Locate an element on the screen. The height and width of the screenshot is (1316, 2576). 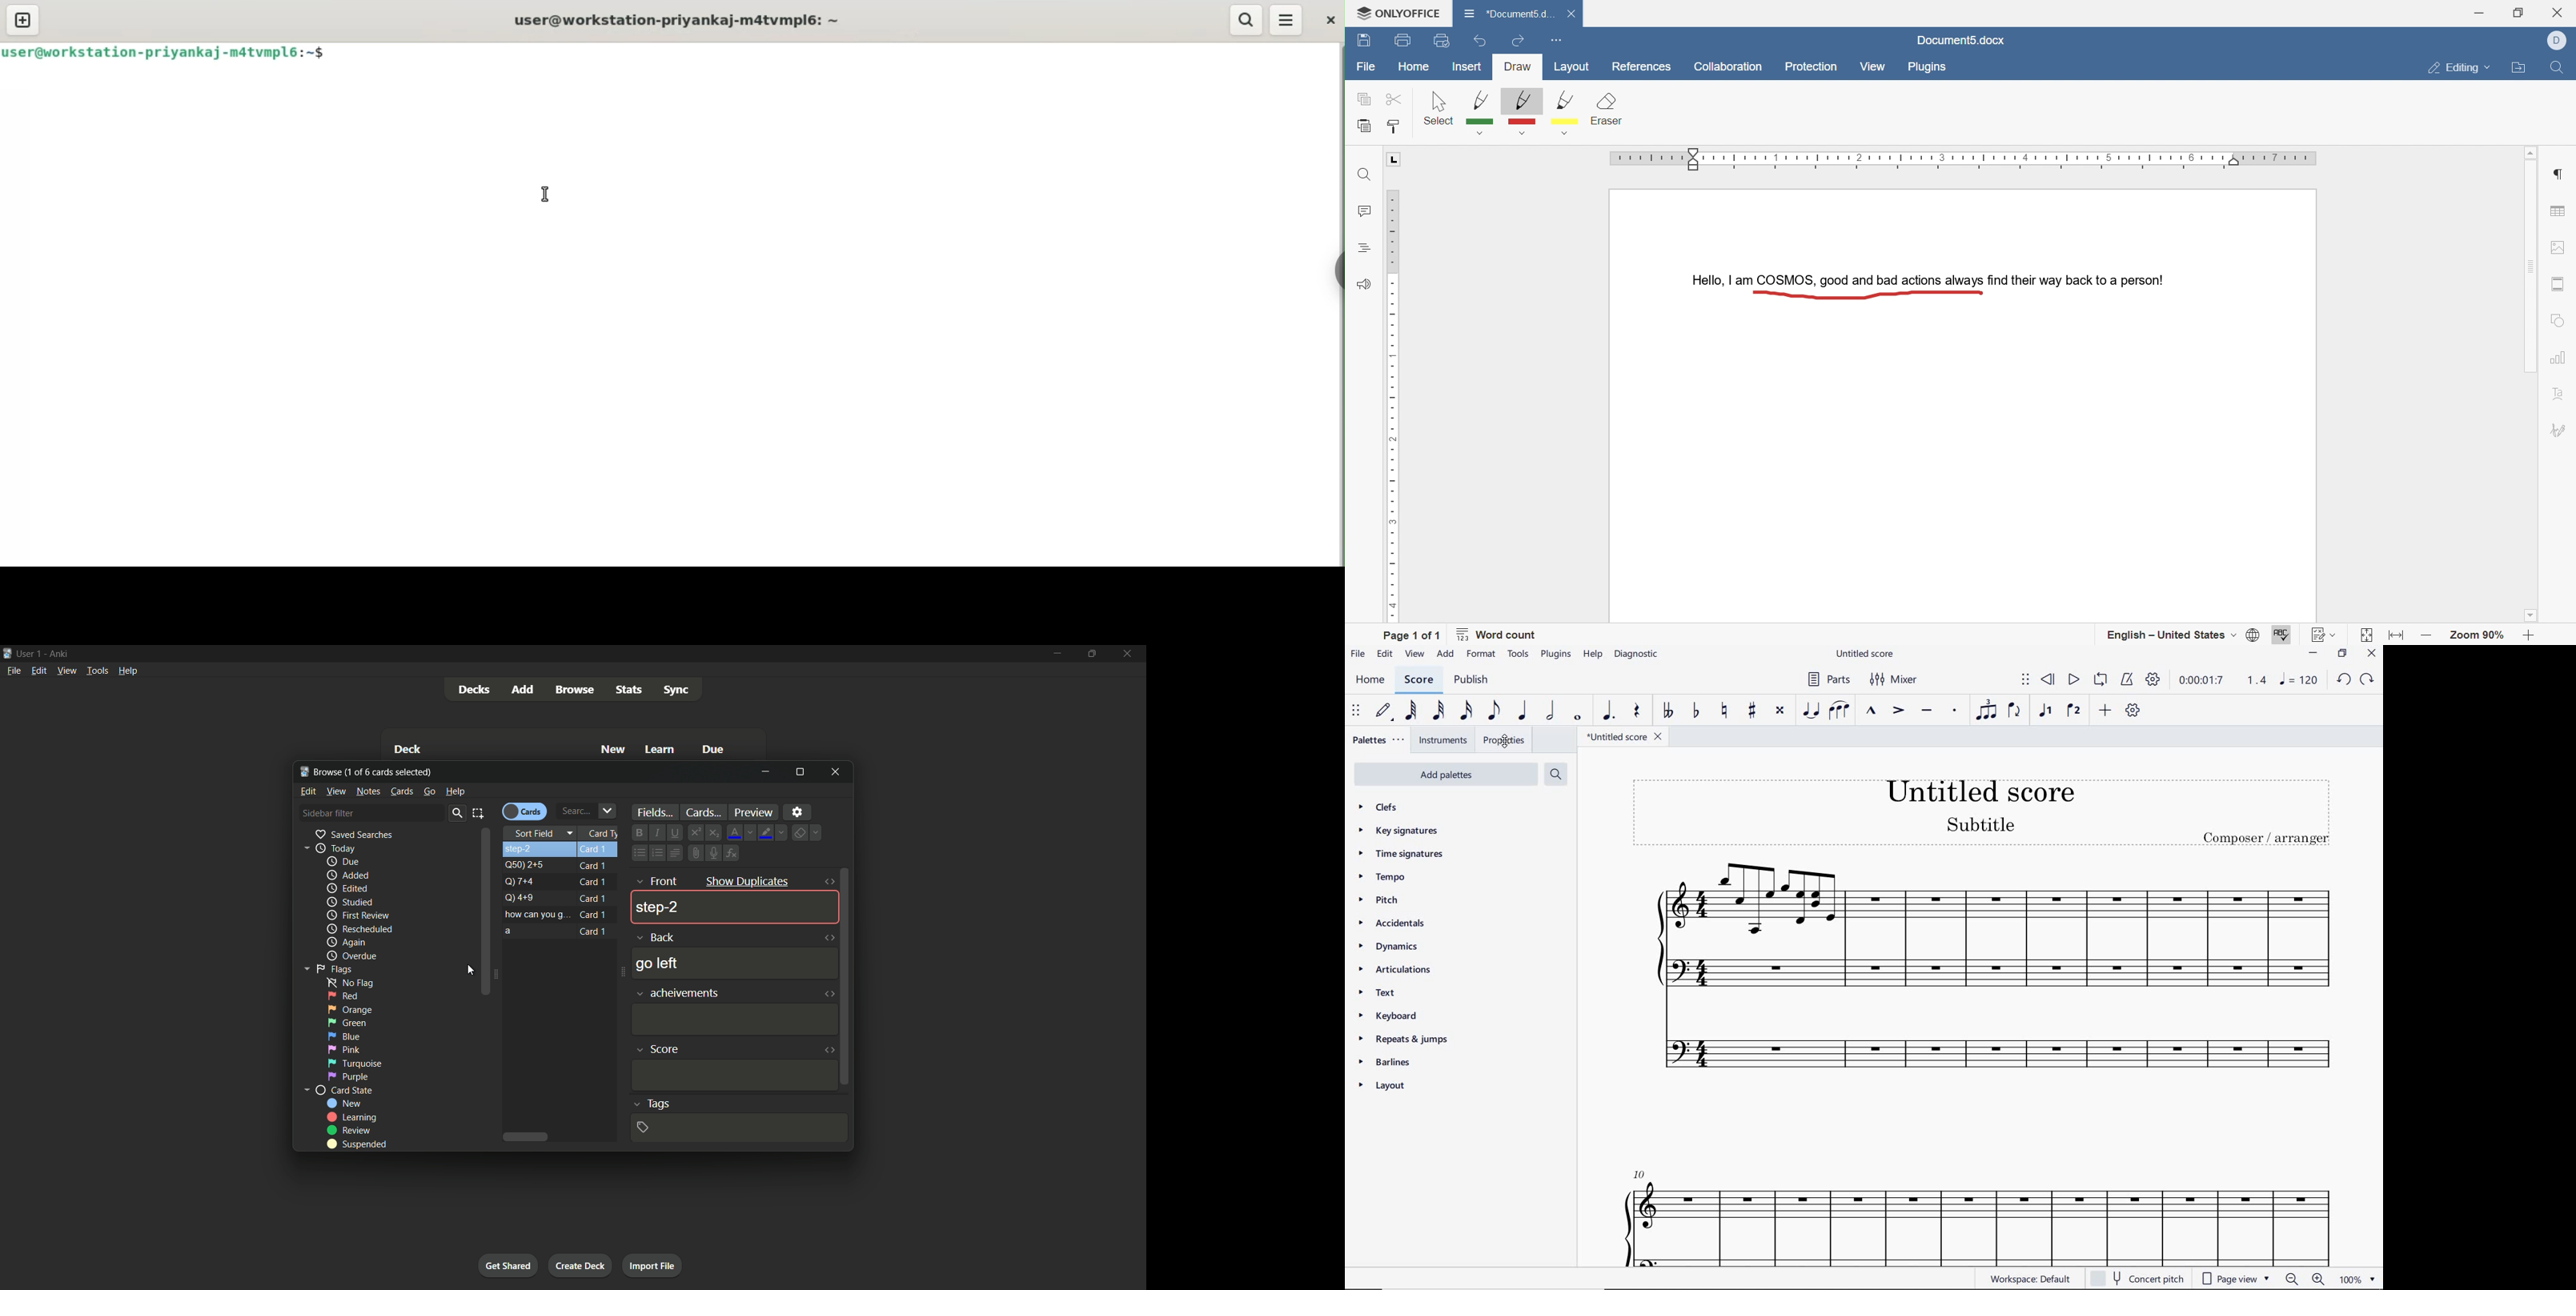
pink is located at coordinates (344, 1049).